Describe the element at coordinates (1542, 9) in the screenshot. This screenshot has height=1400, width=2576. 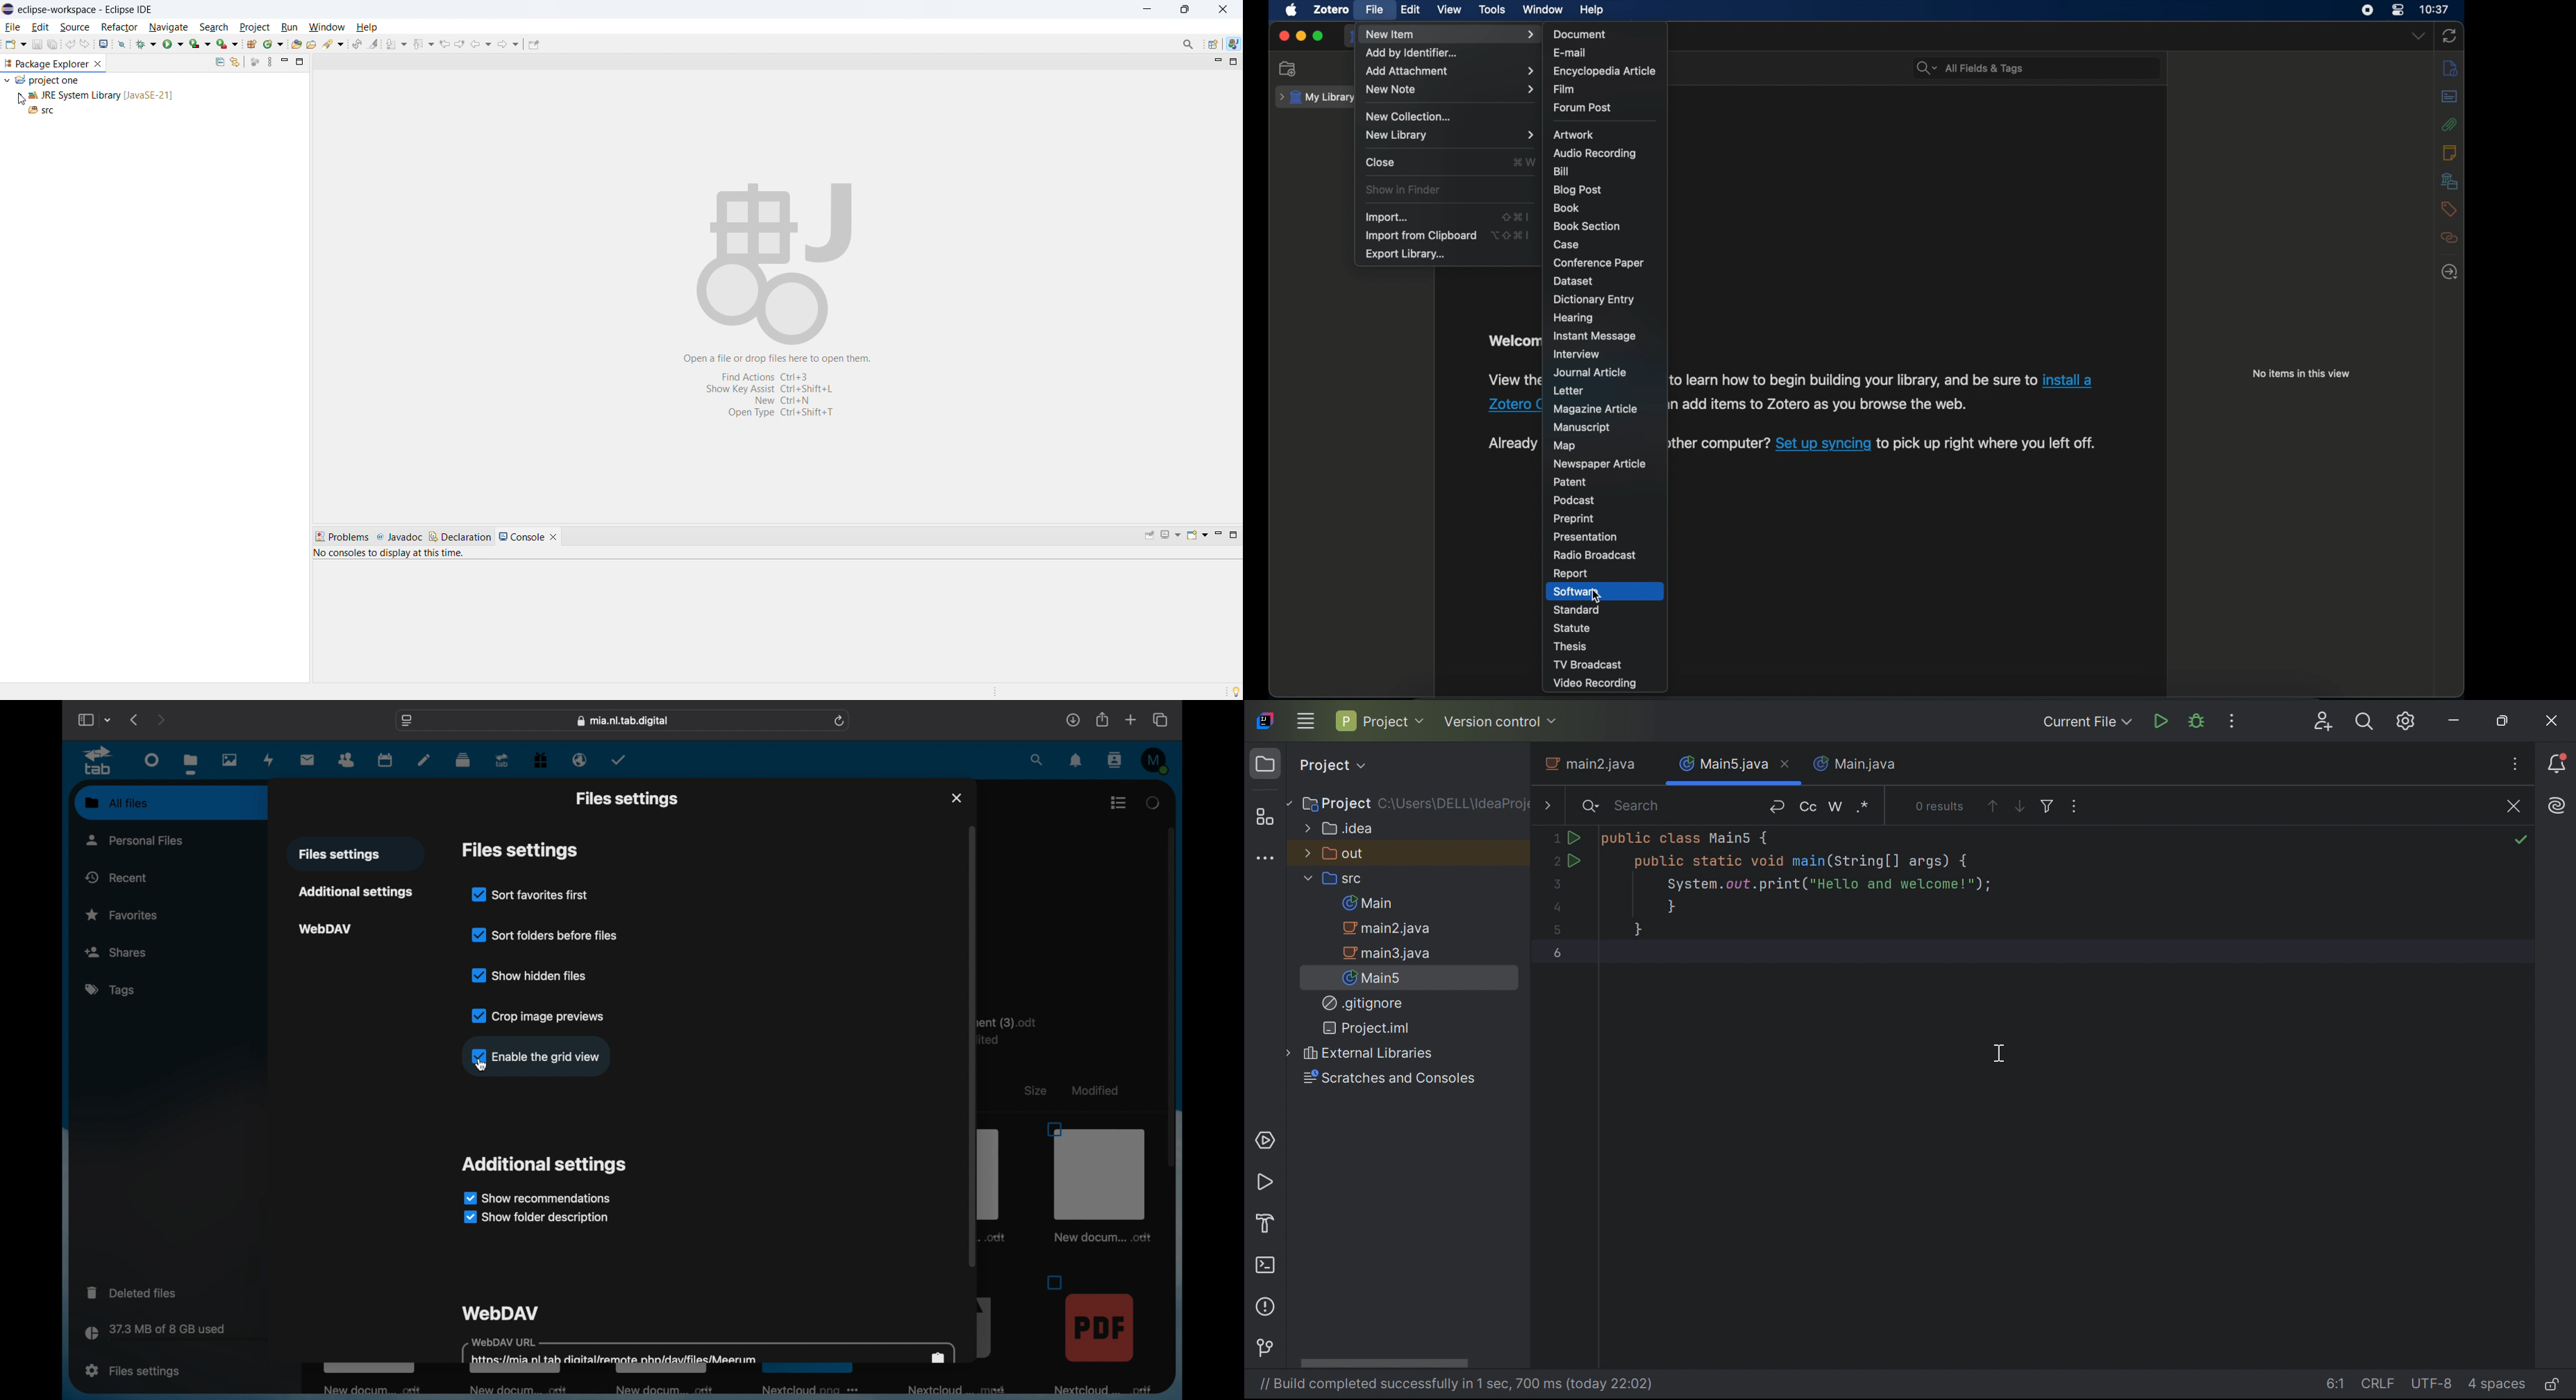
I see `window` at that location.